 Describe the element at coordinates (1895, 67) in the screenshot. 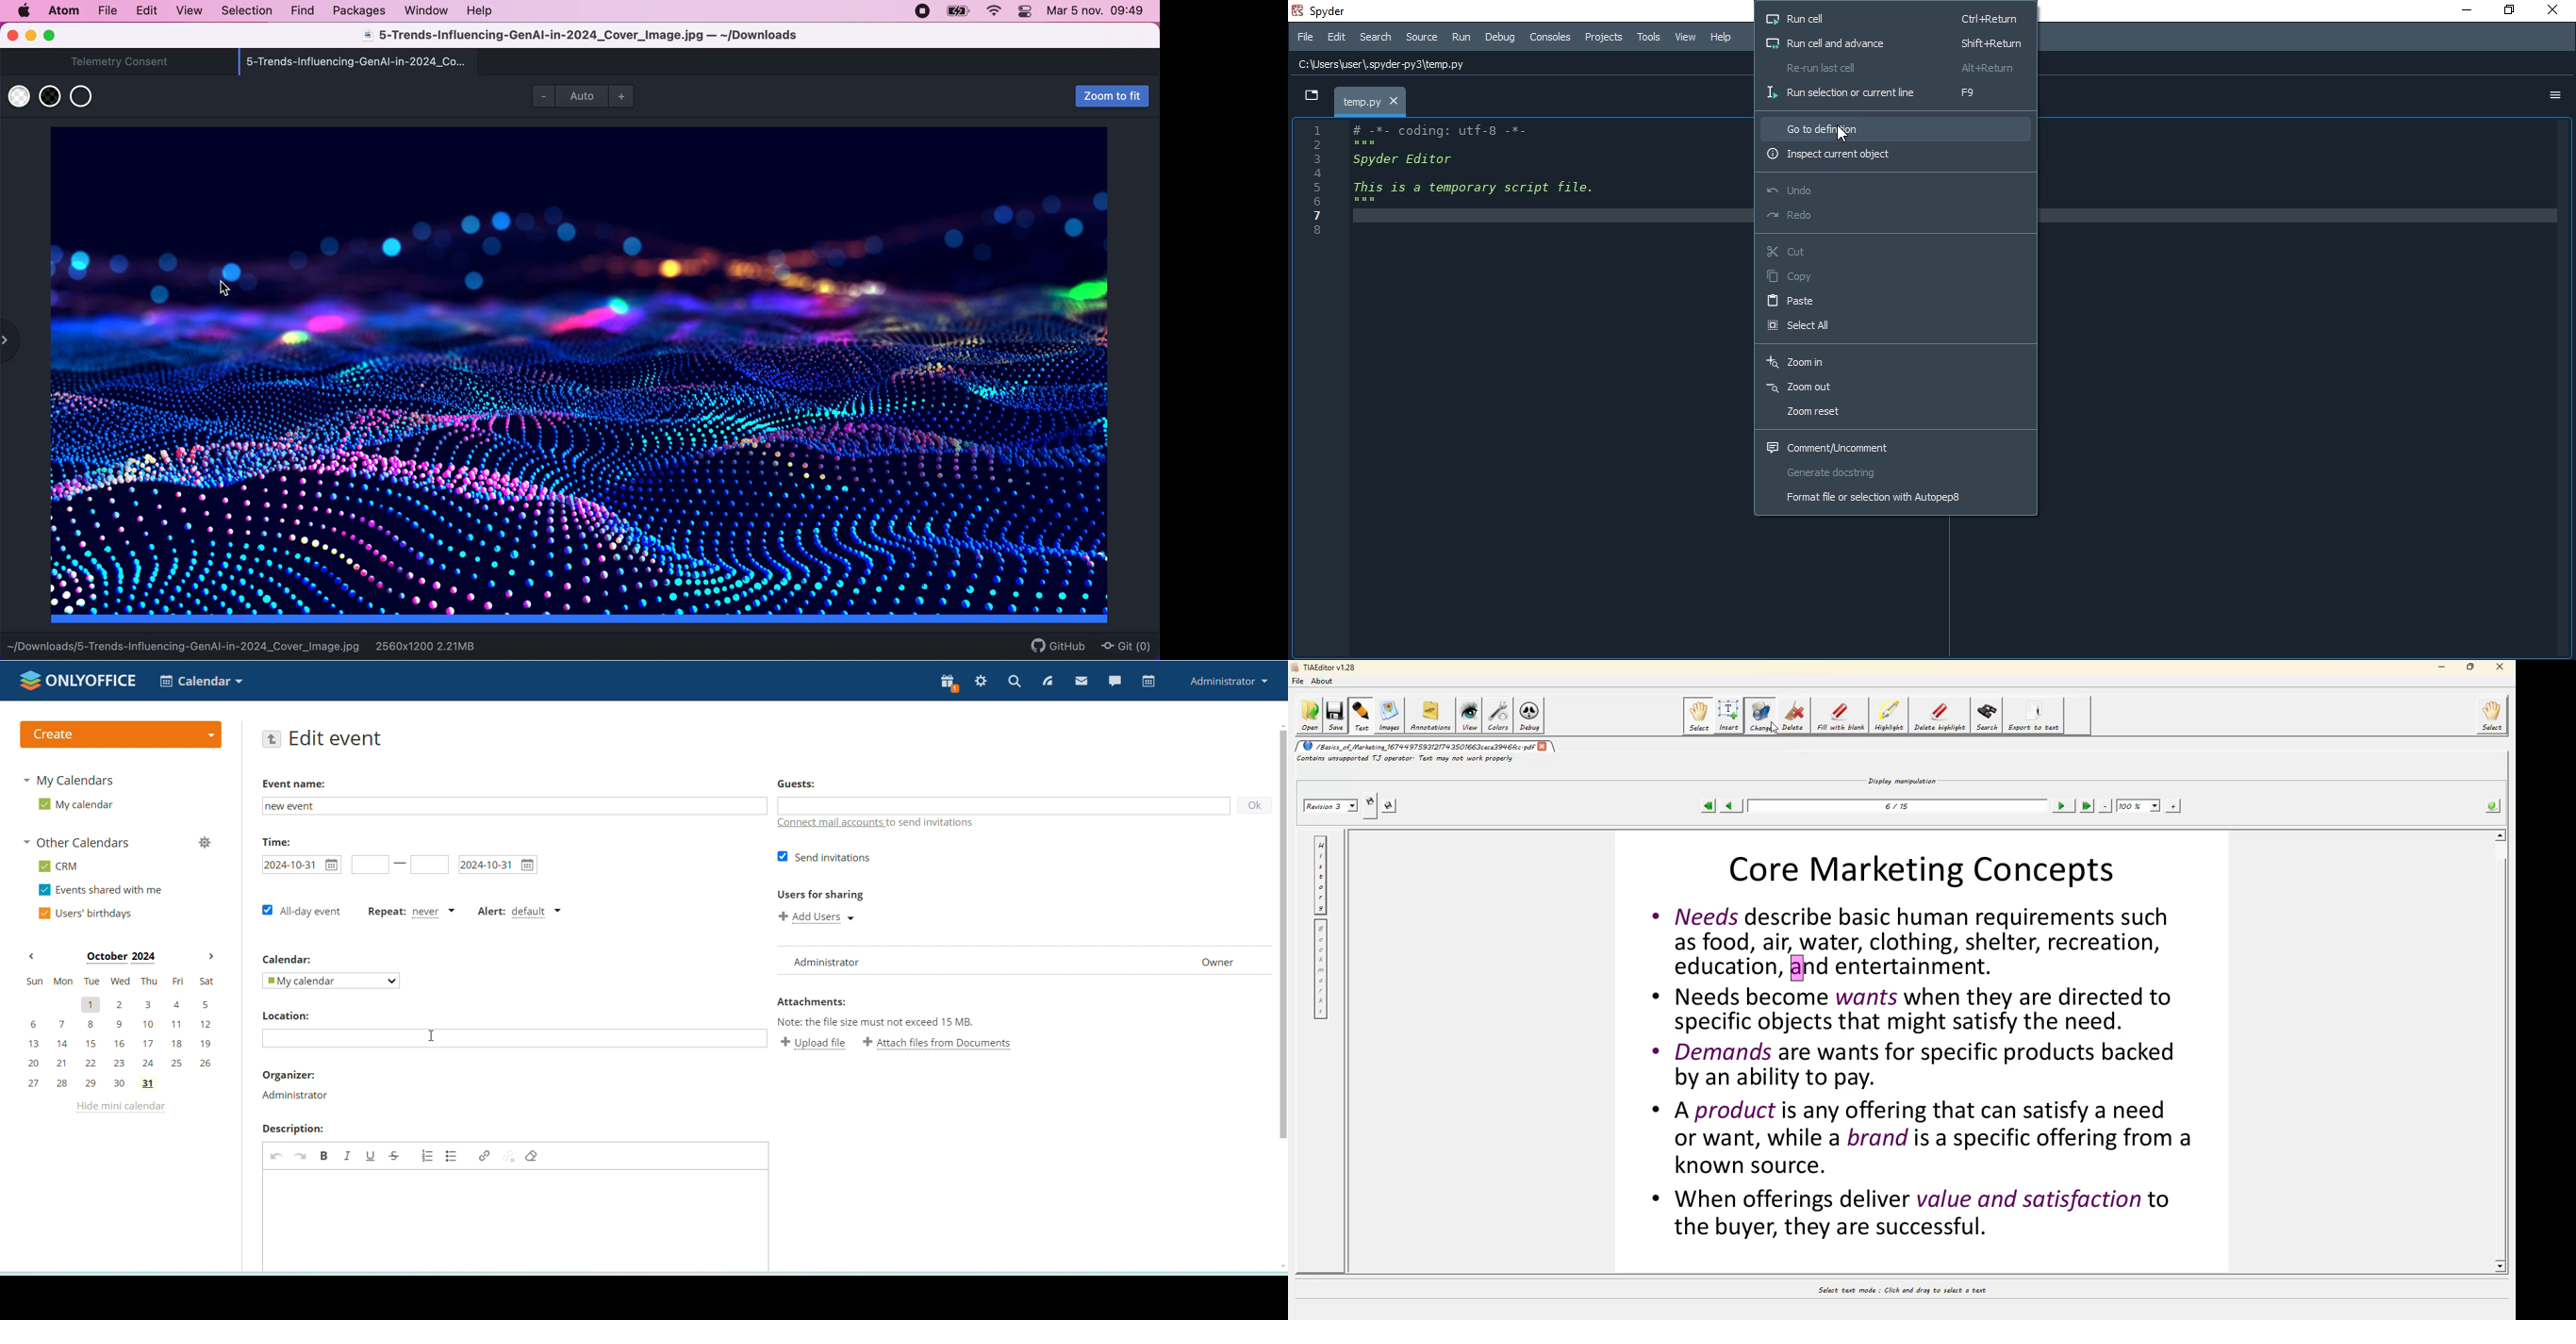

I see `Re-run last cell` at that location.